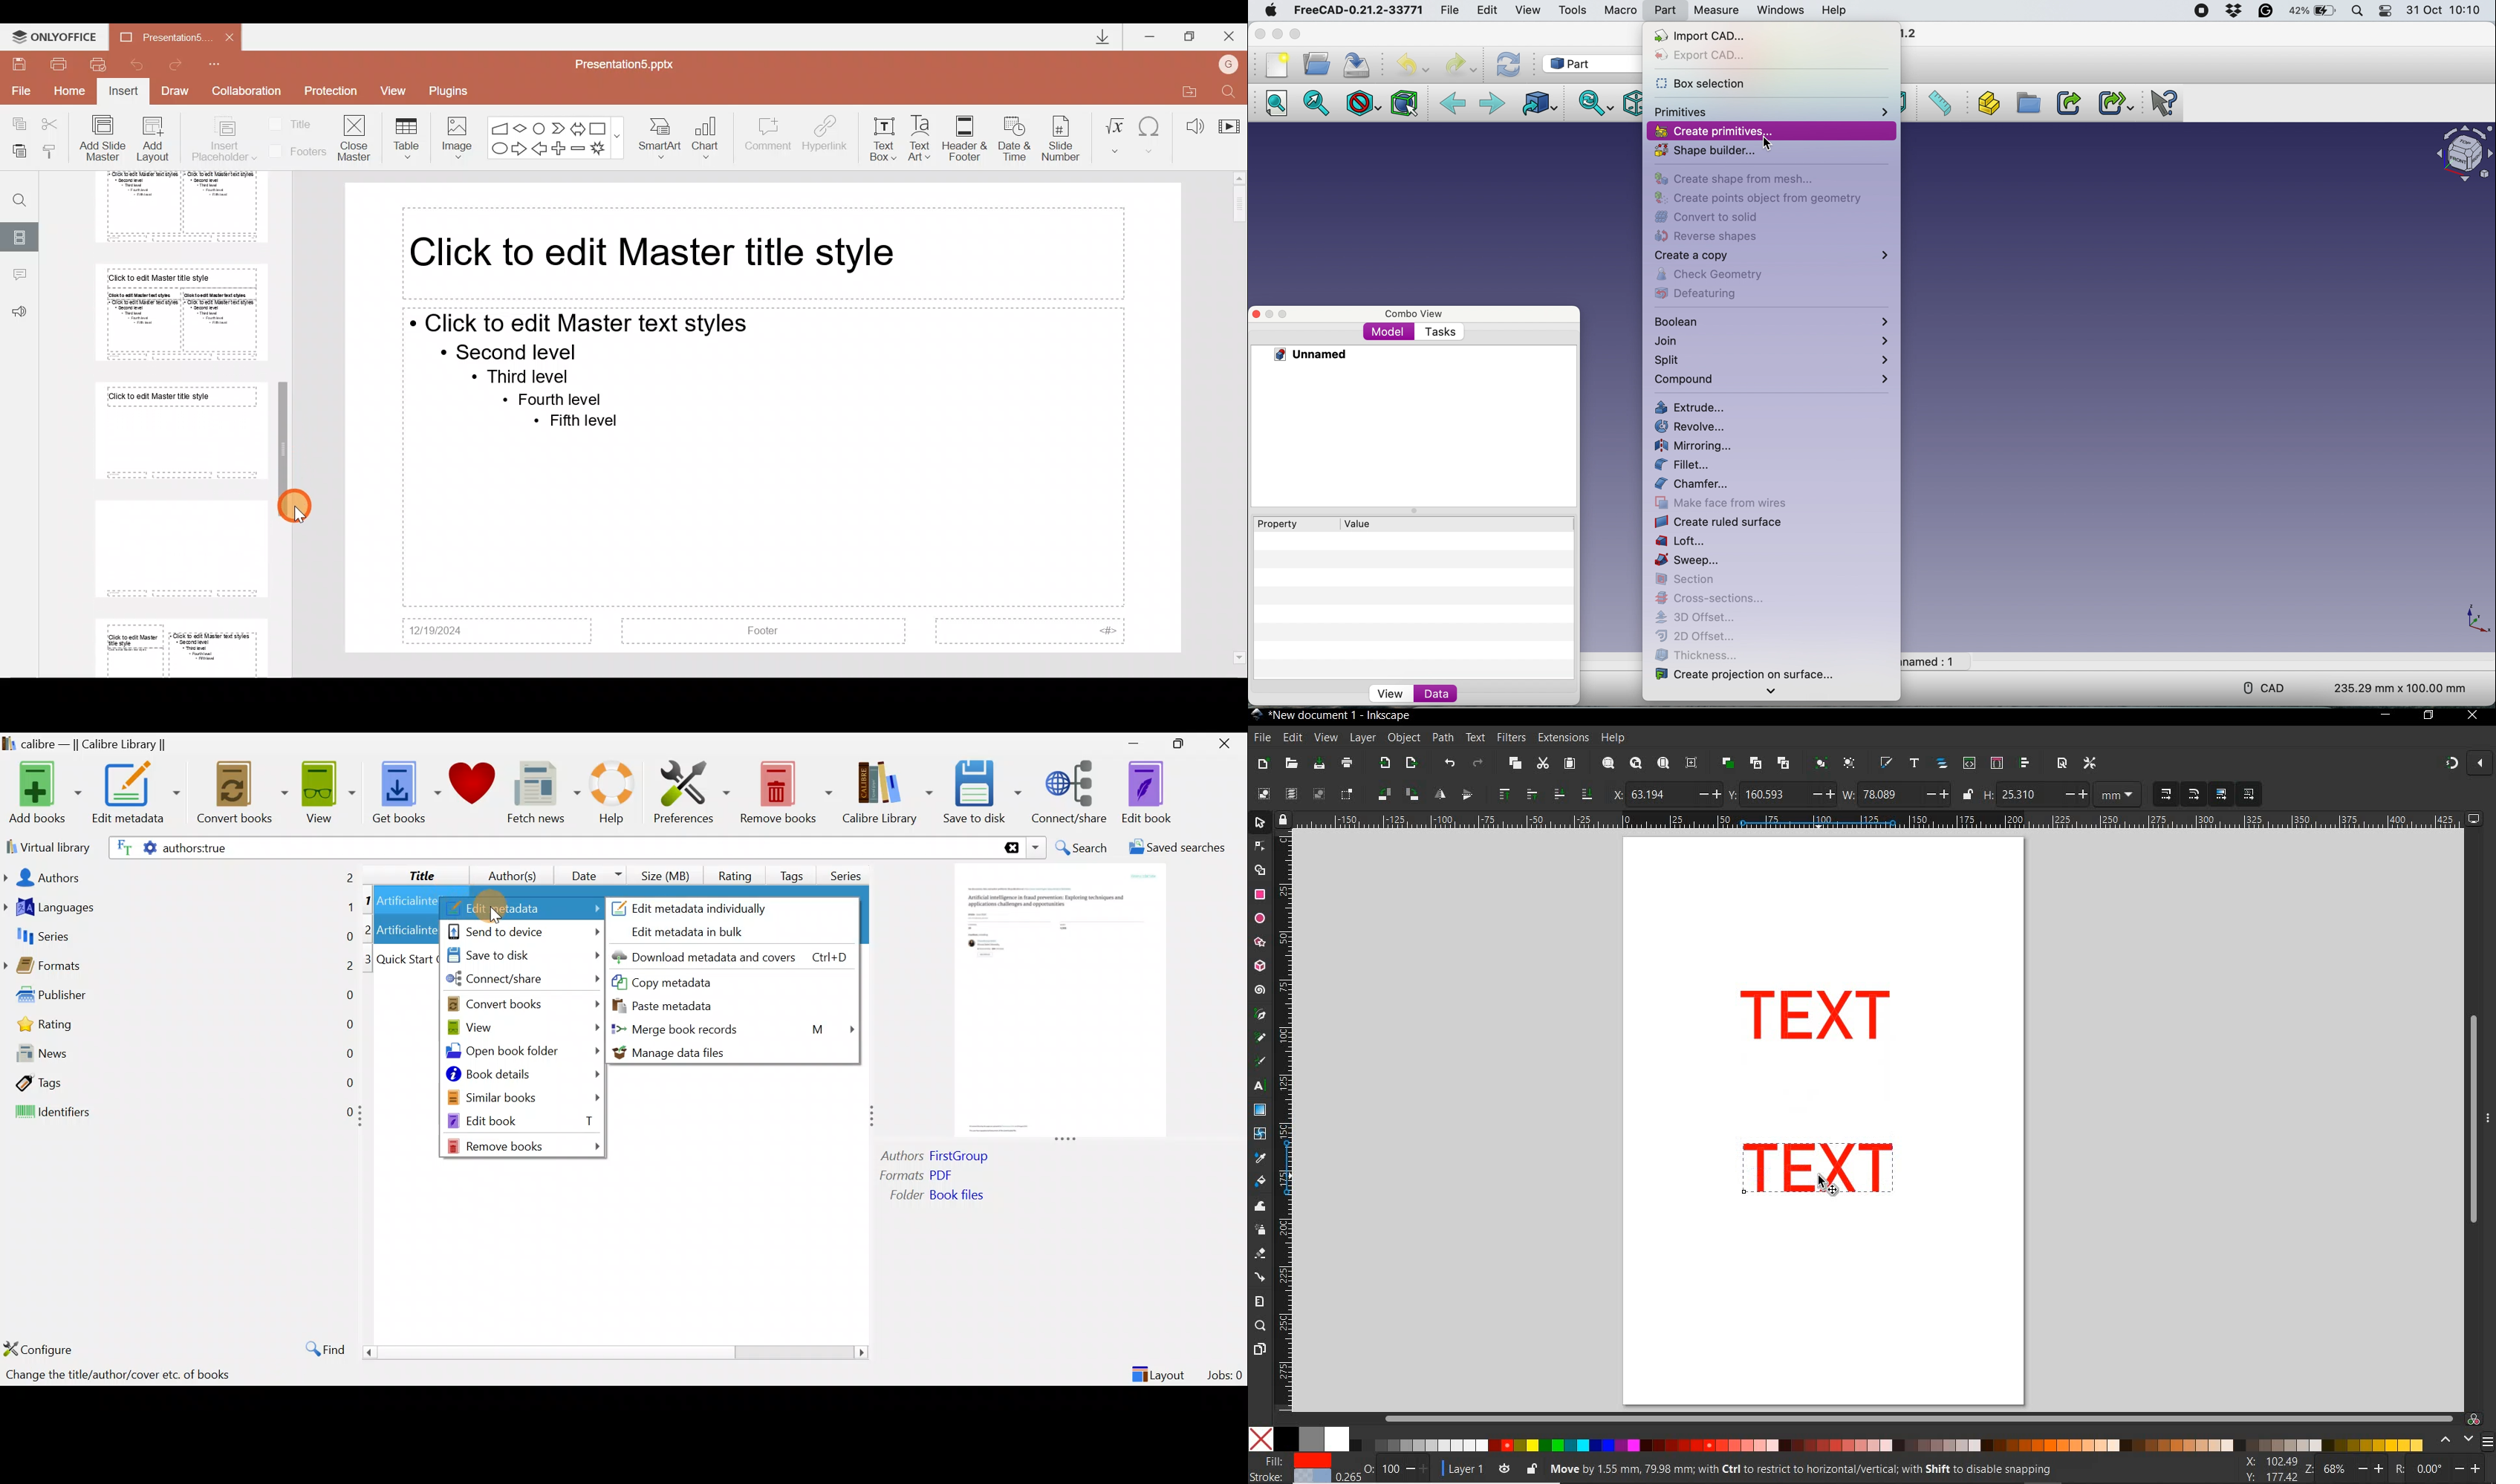  I want to click on duplicate, so click(1728, 763).